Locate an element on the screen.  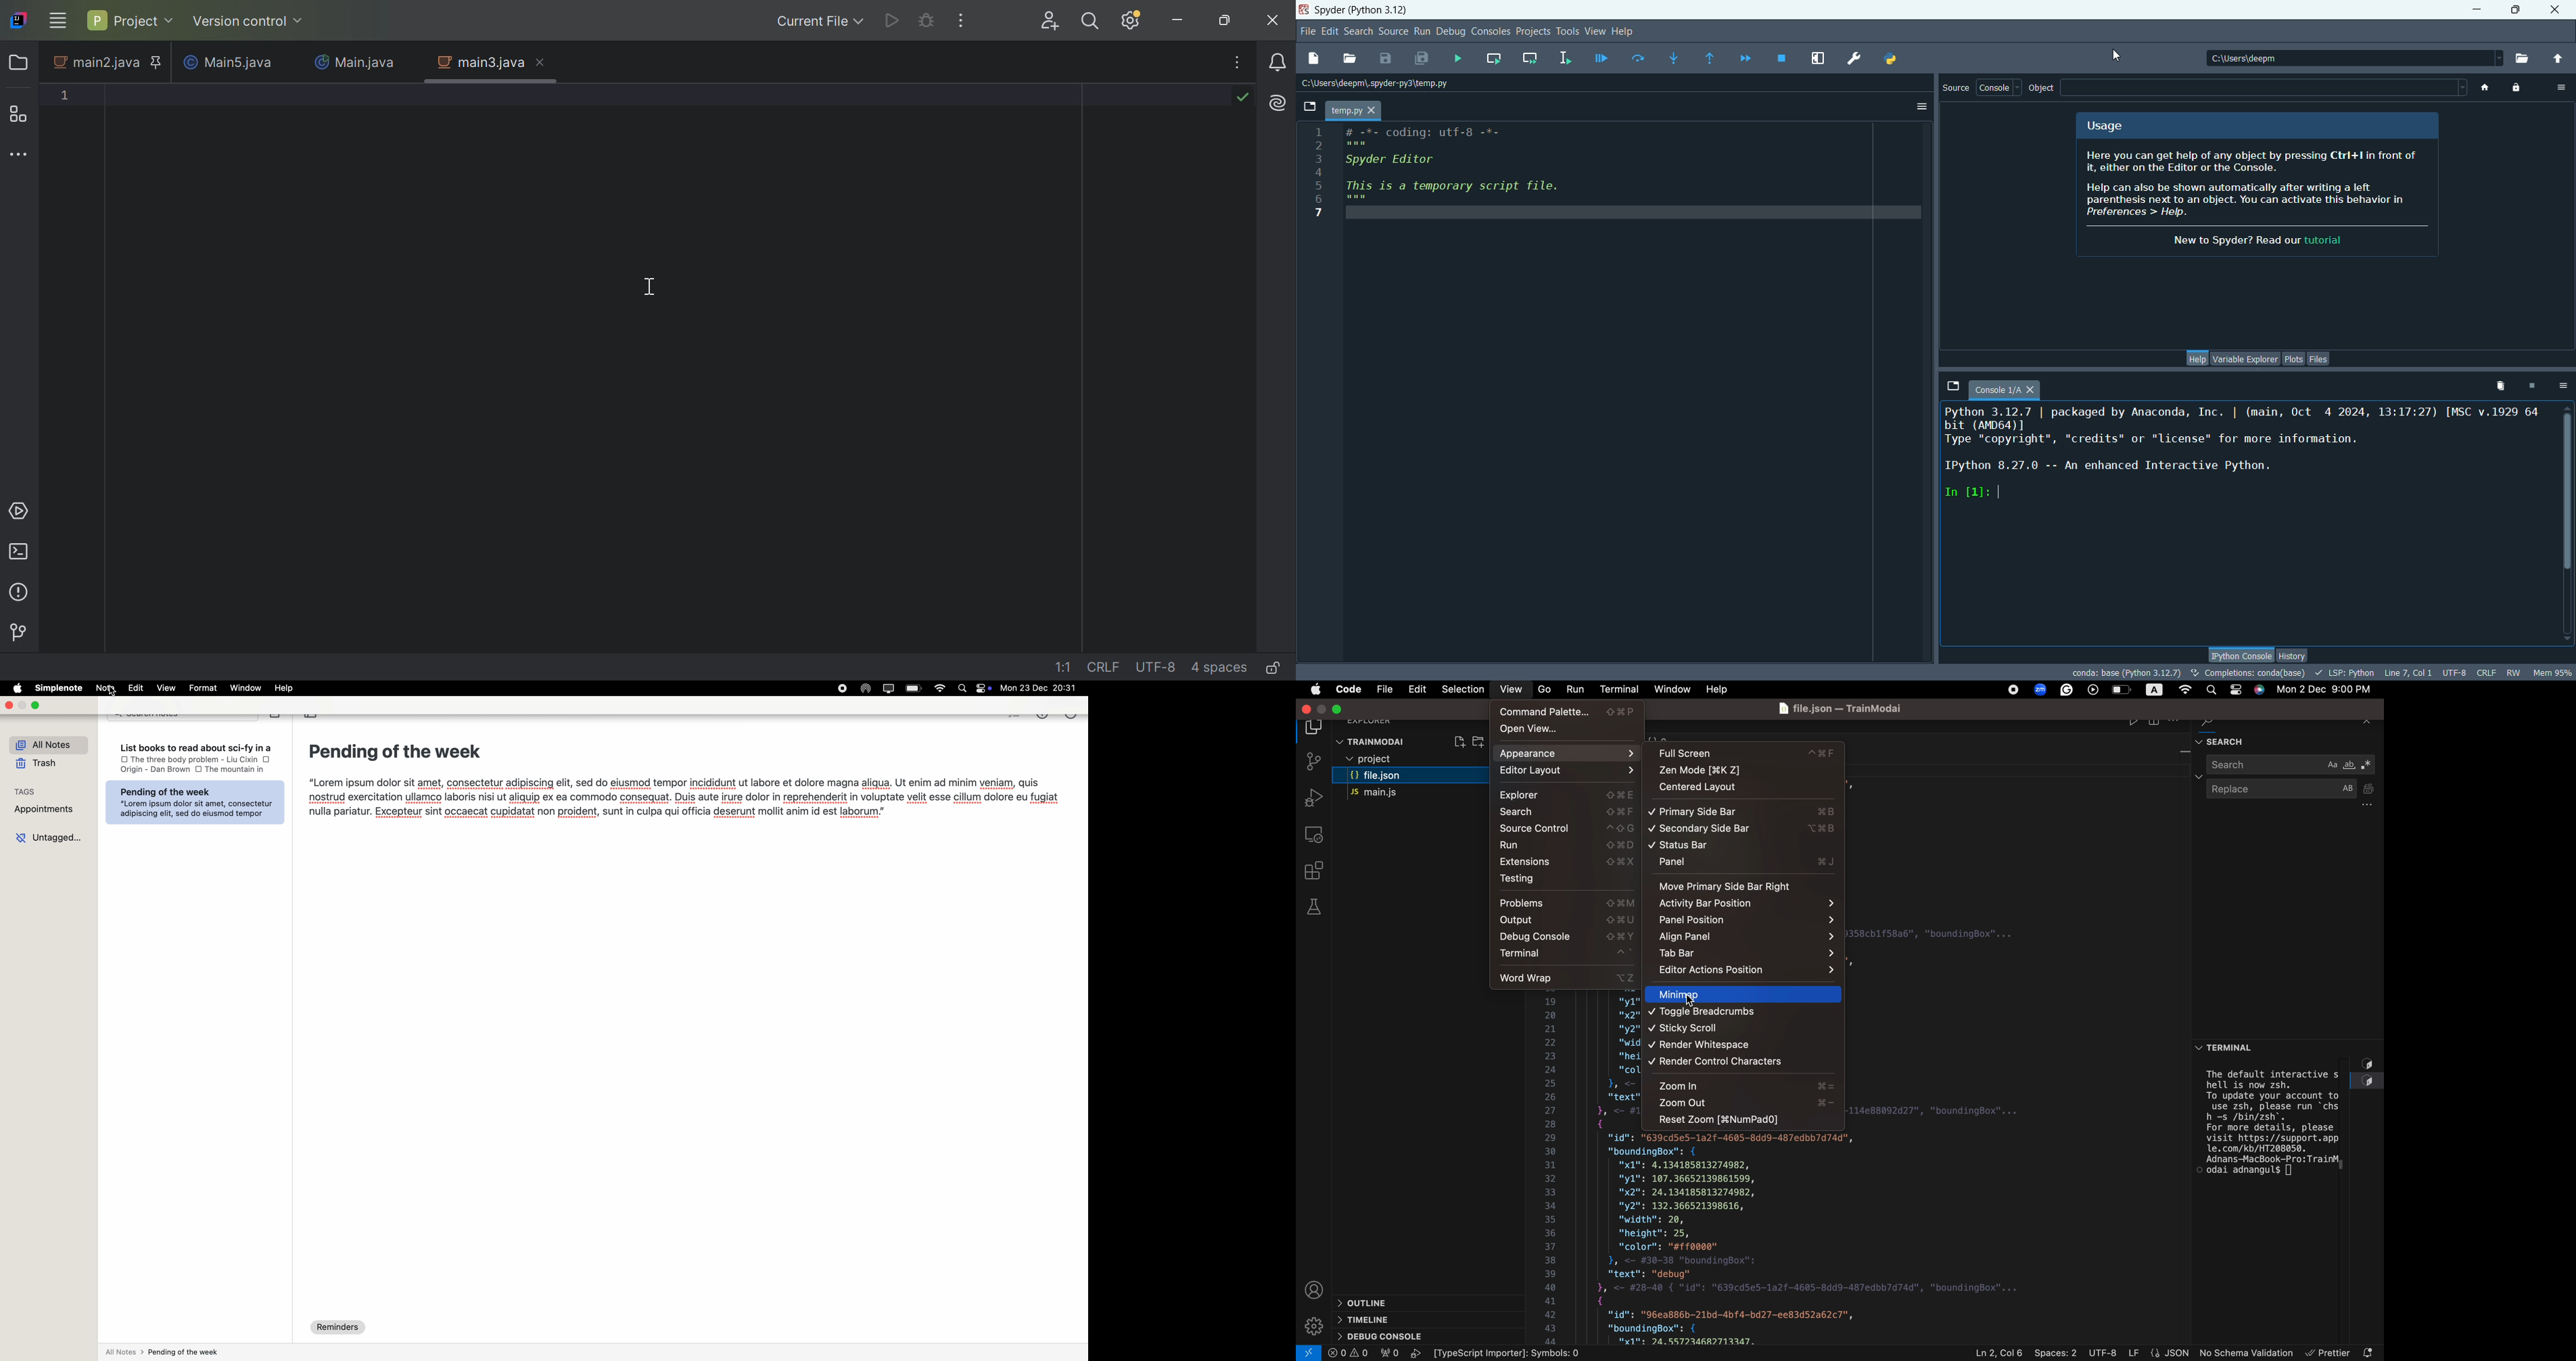
Mem is located at coordinates (2552, 671).